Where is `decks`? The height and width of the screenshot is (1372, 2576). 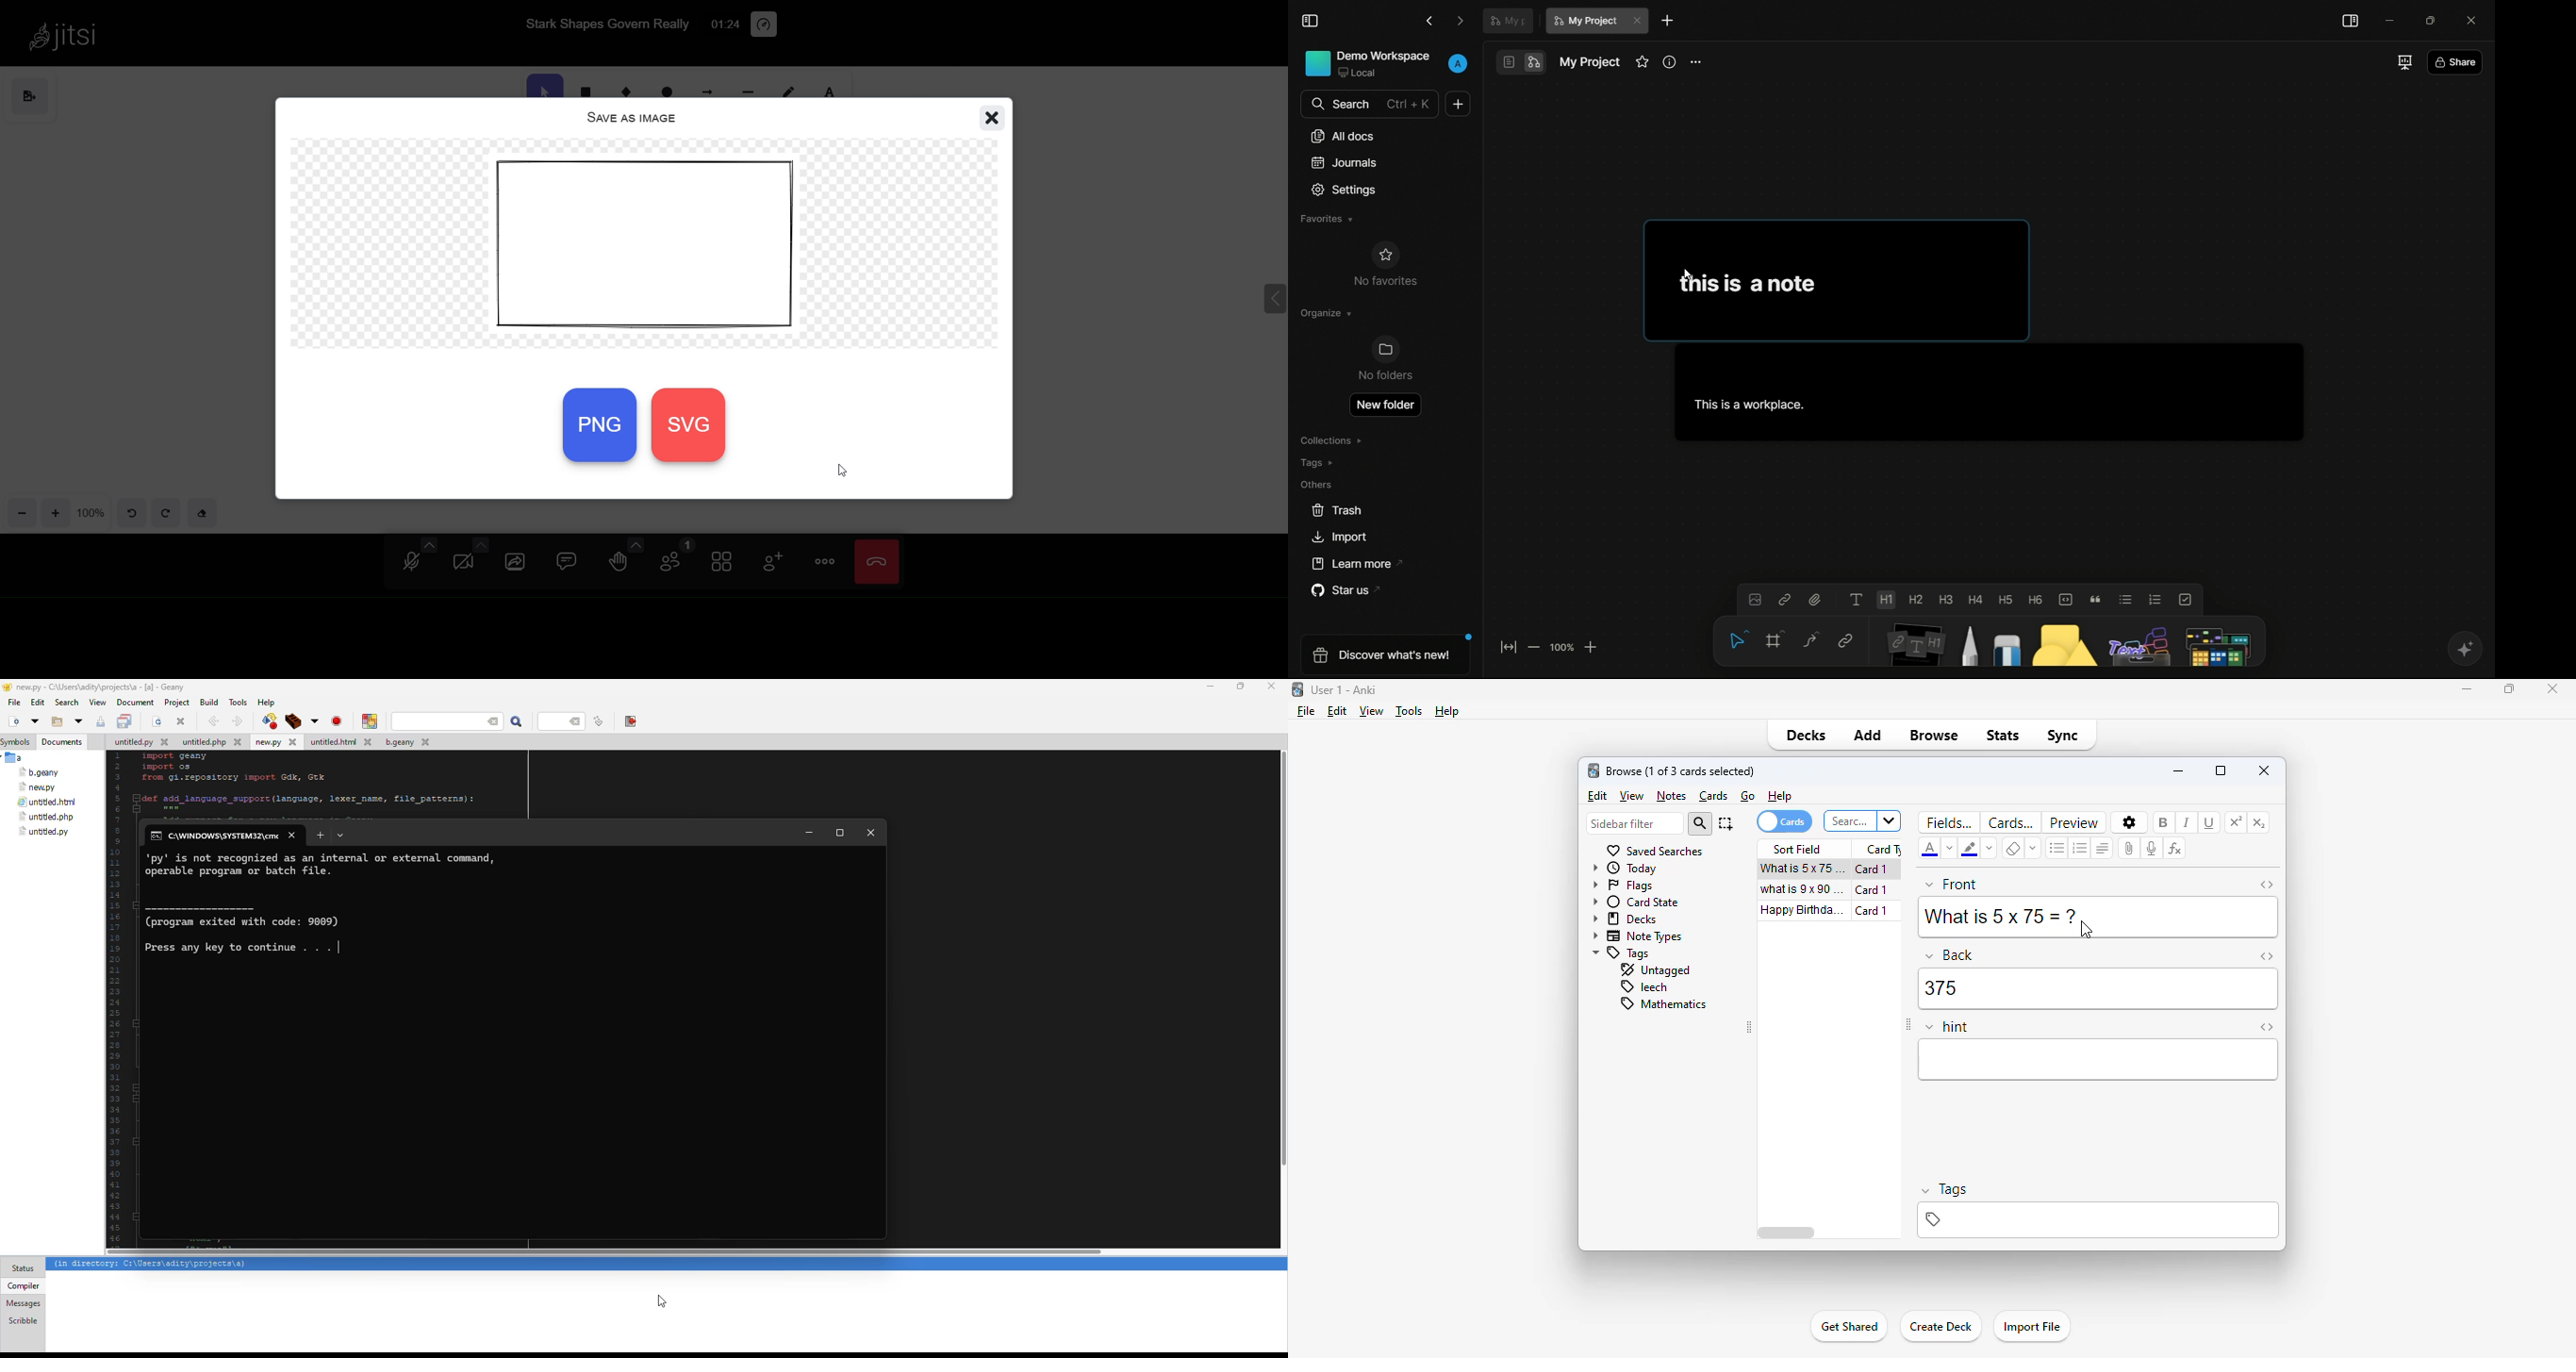
decks is located at coordinates (1808, 735).